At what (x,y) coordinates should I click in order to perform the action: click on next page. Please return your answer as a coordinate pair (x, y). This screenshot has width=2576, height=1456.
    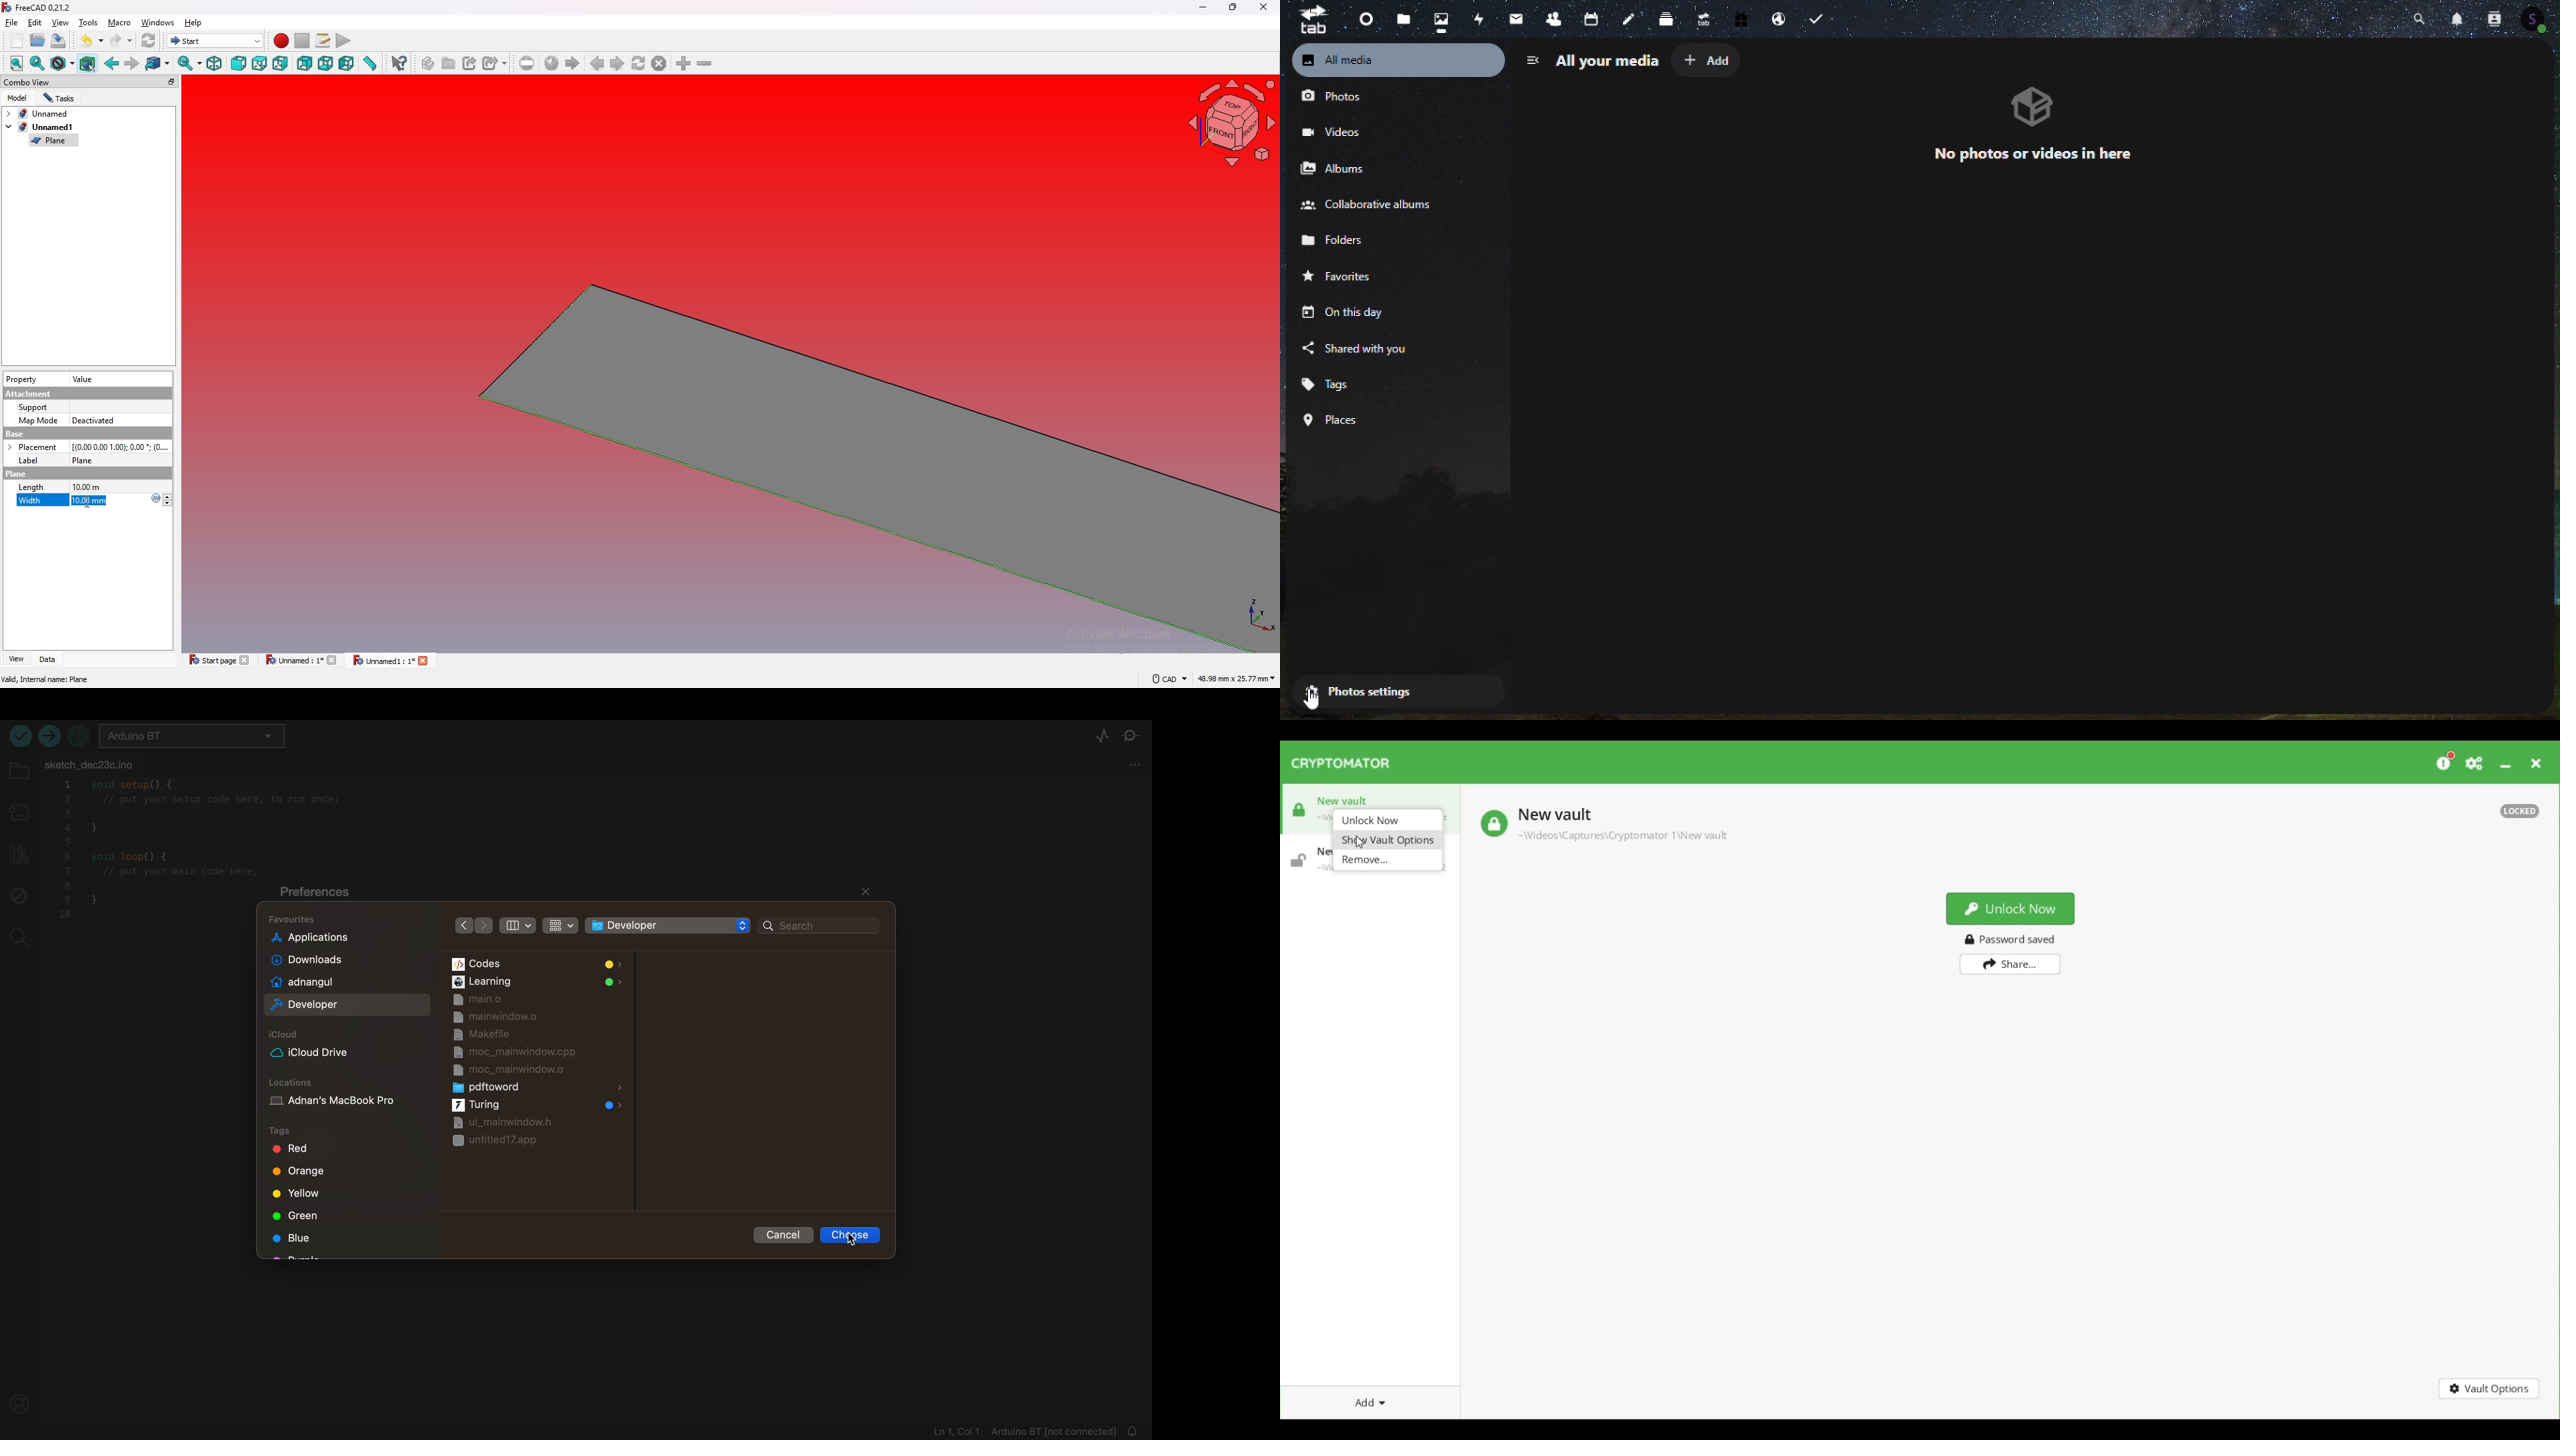
    Looking at the image, I should click on (618, 64).